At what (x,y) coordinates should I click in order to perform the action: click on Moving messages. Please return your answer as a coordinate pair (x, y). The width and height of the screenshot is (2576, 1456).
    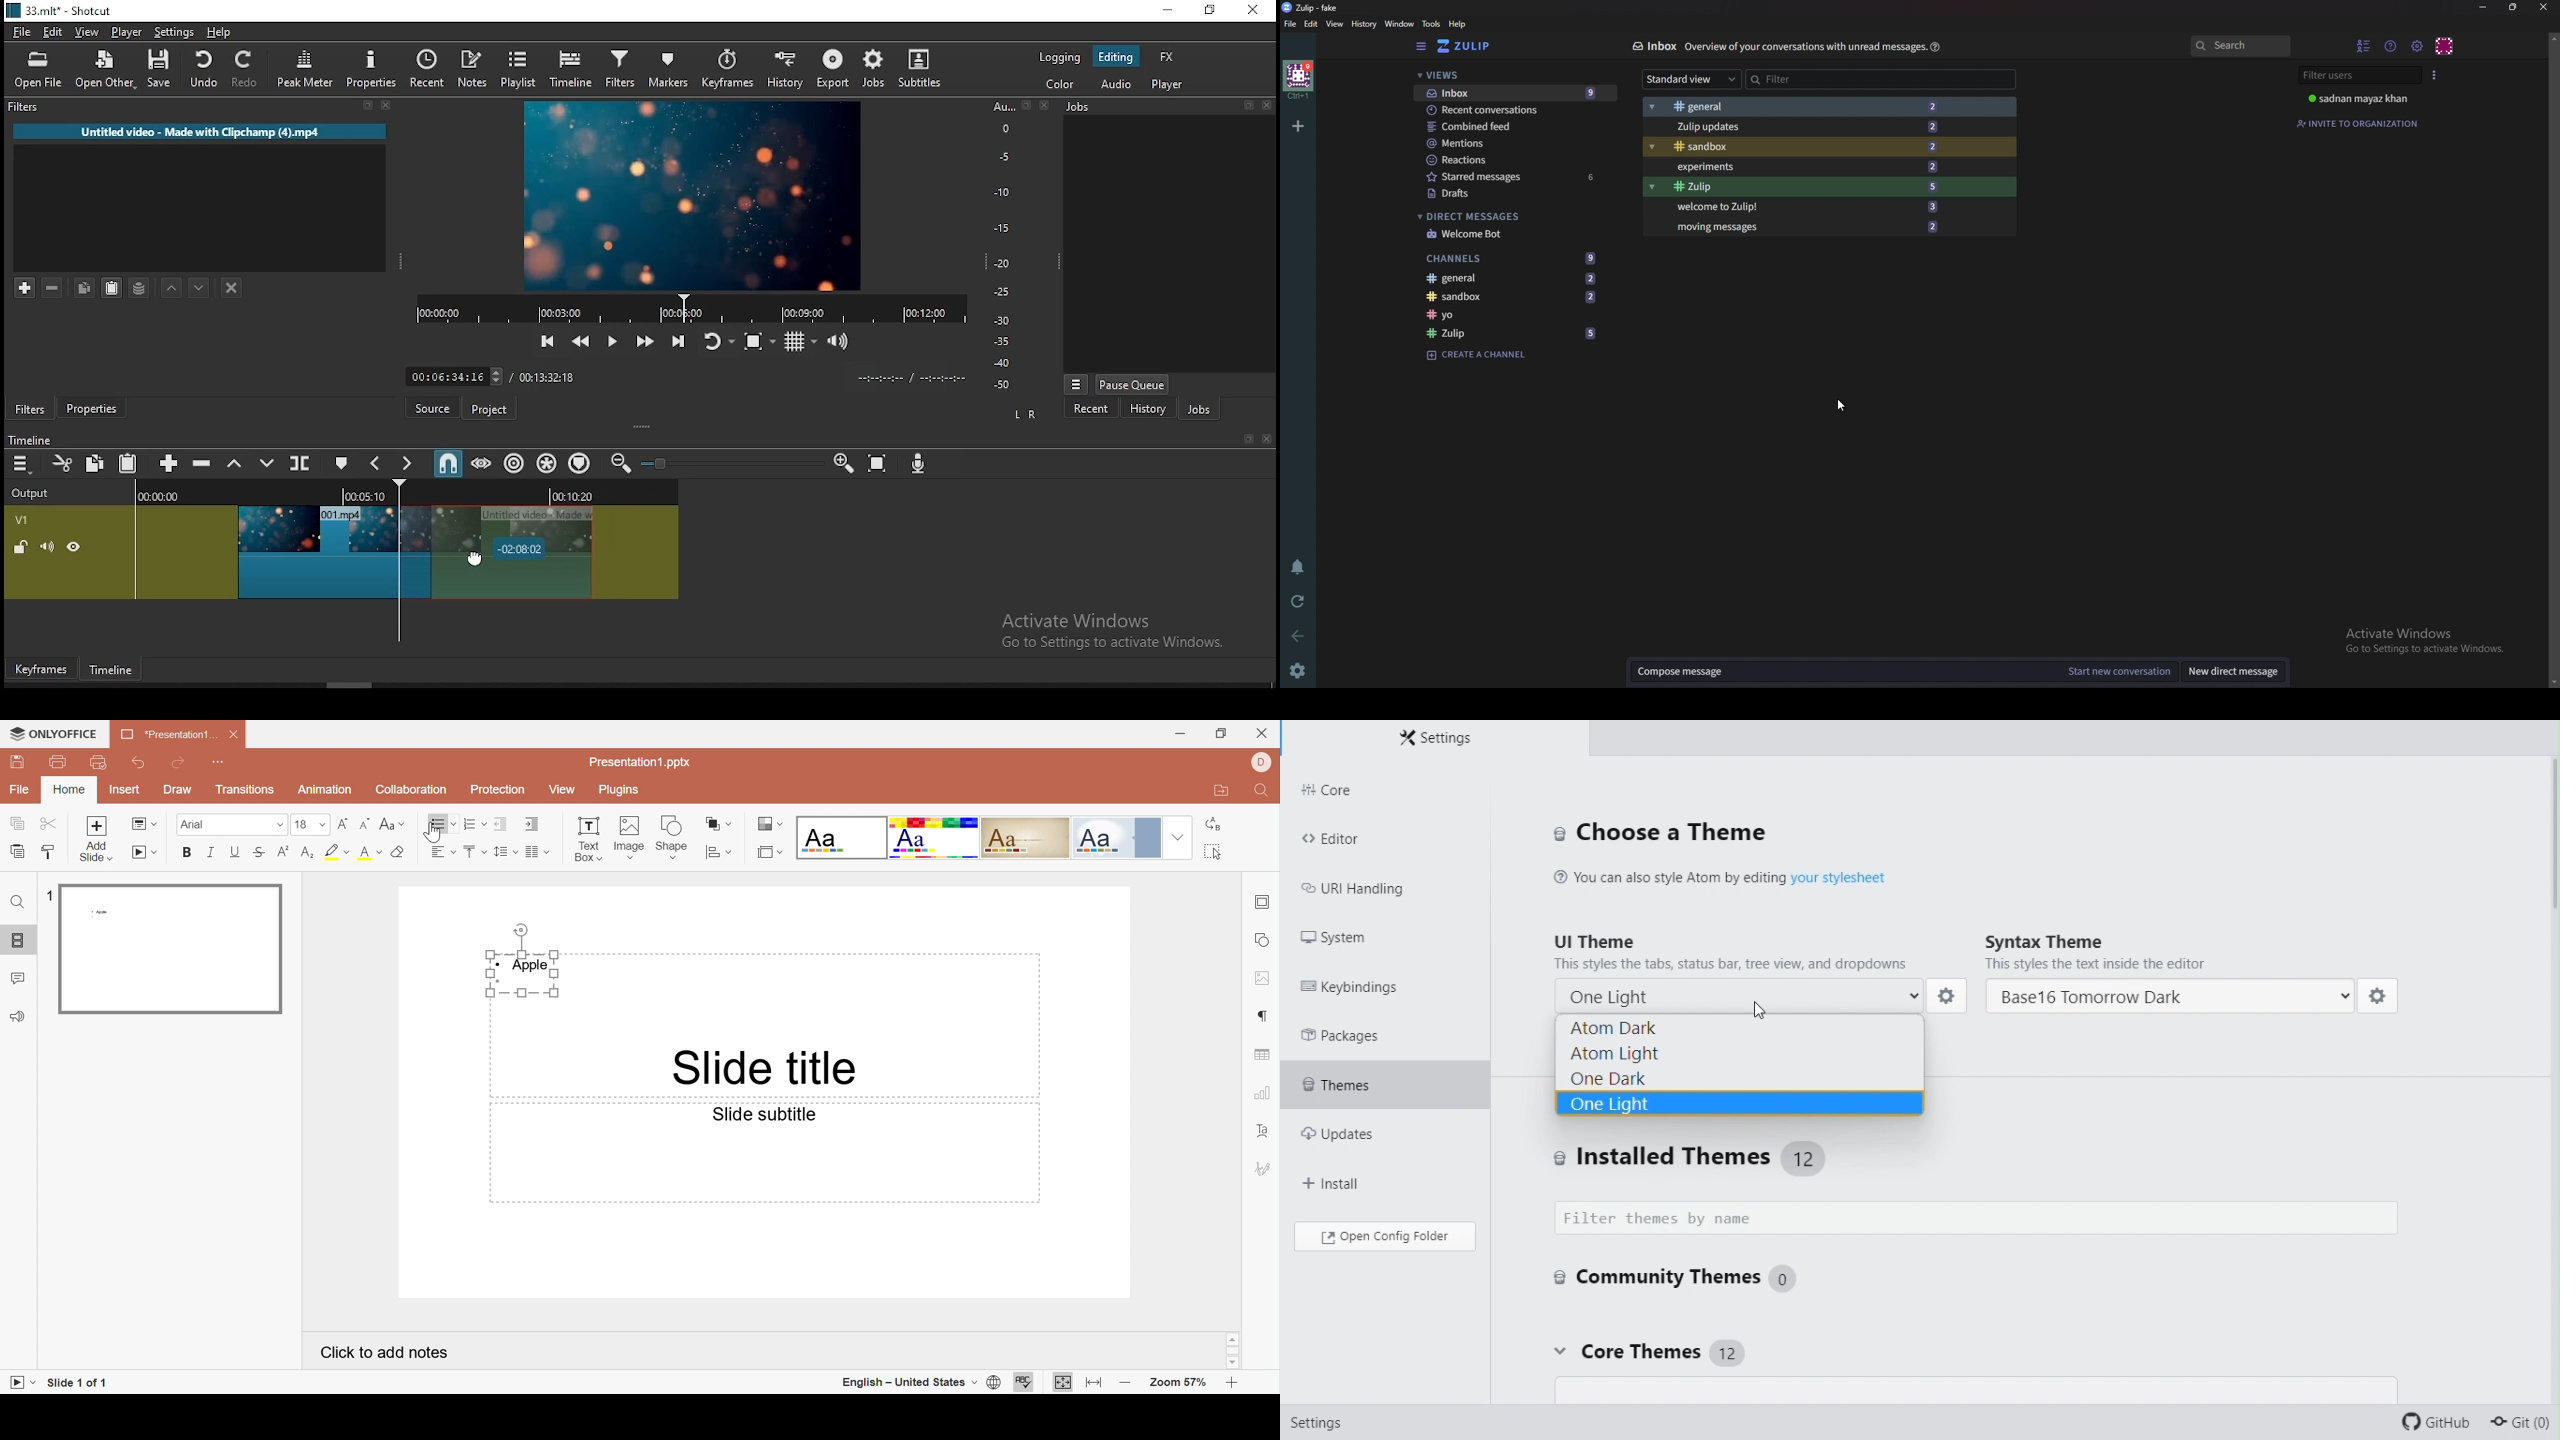
    Looking at the image, I should click on (1803, 226).